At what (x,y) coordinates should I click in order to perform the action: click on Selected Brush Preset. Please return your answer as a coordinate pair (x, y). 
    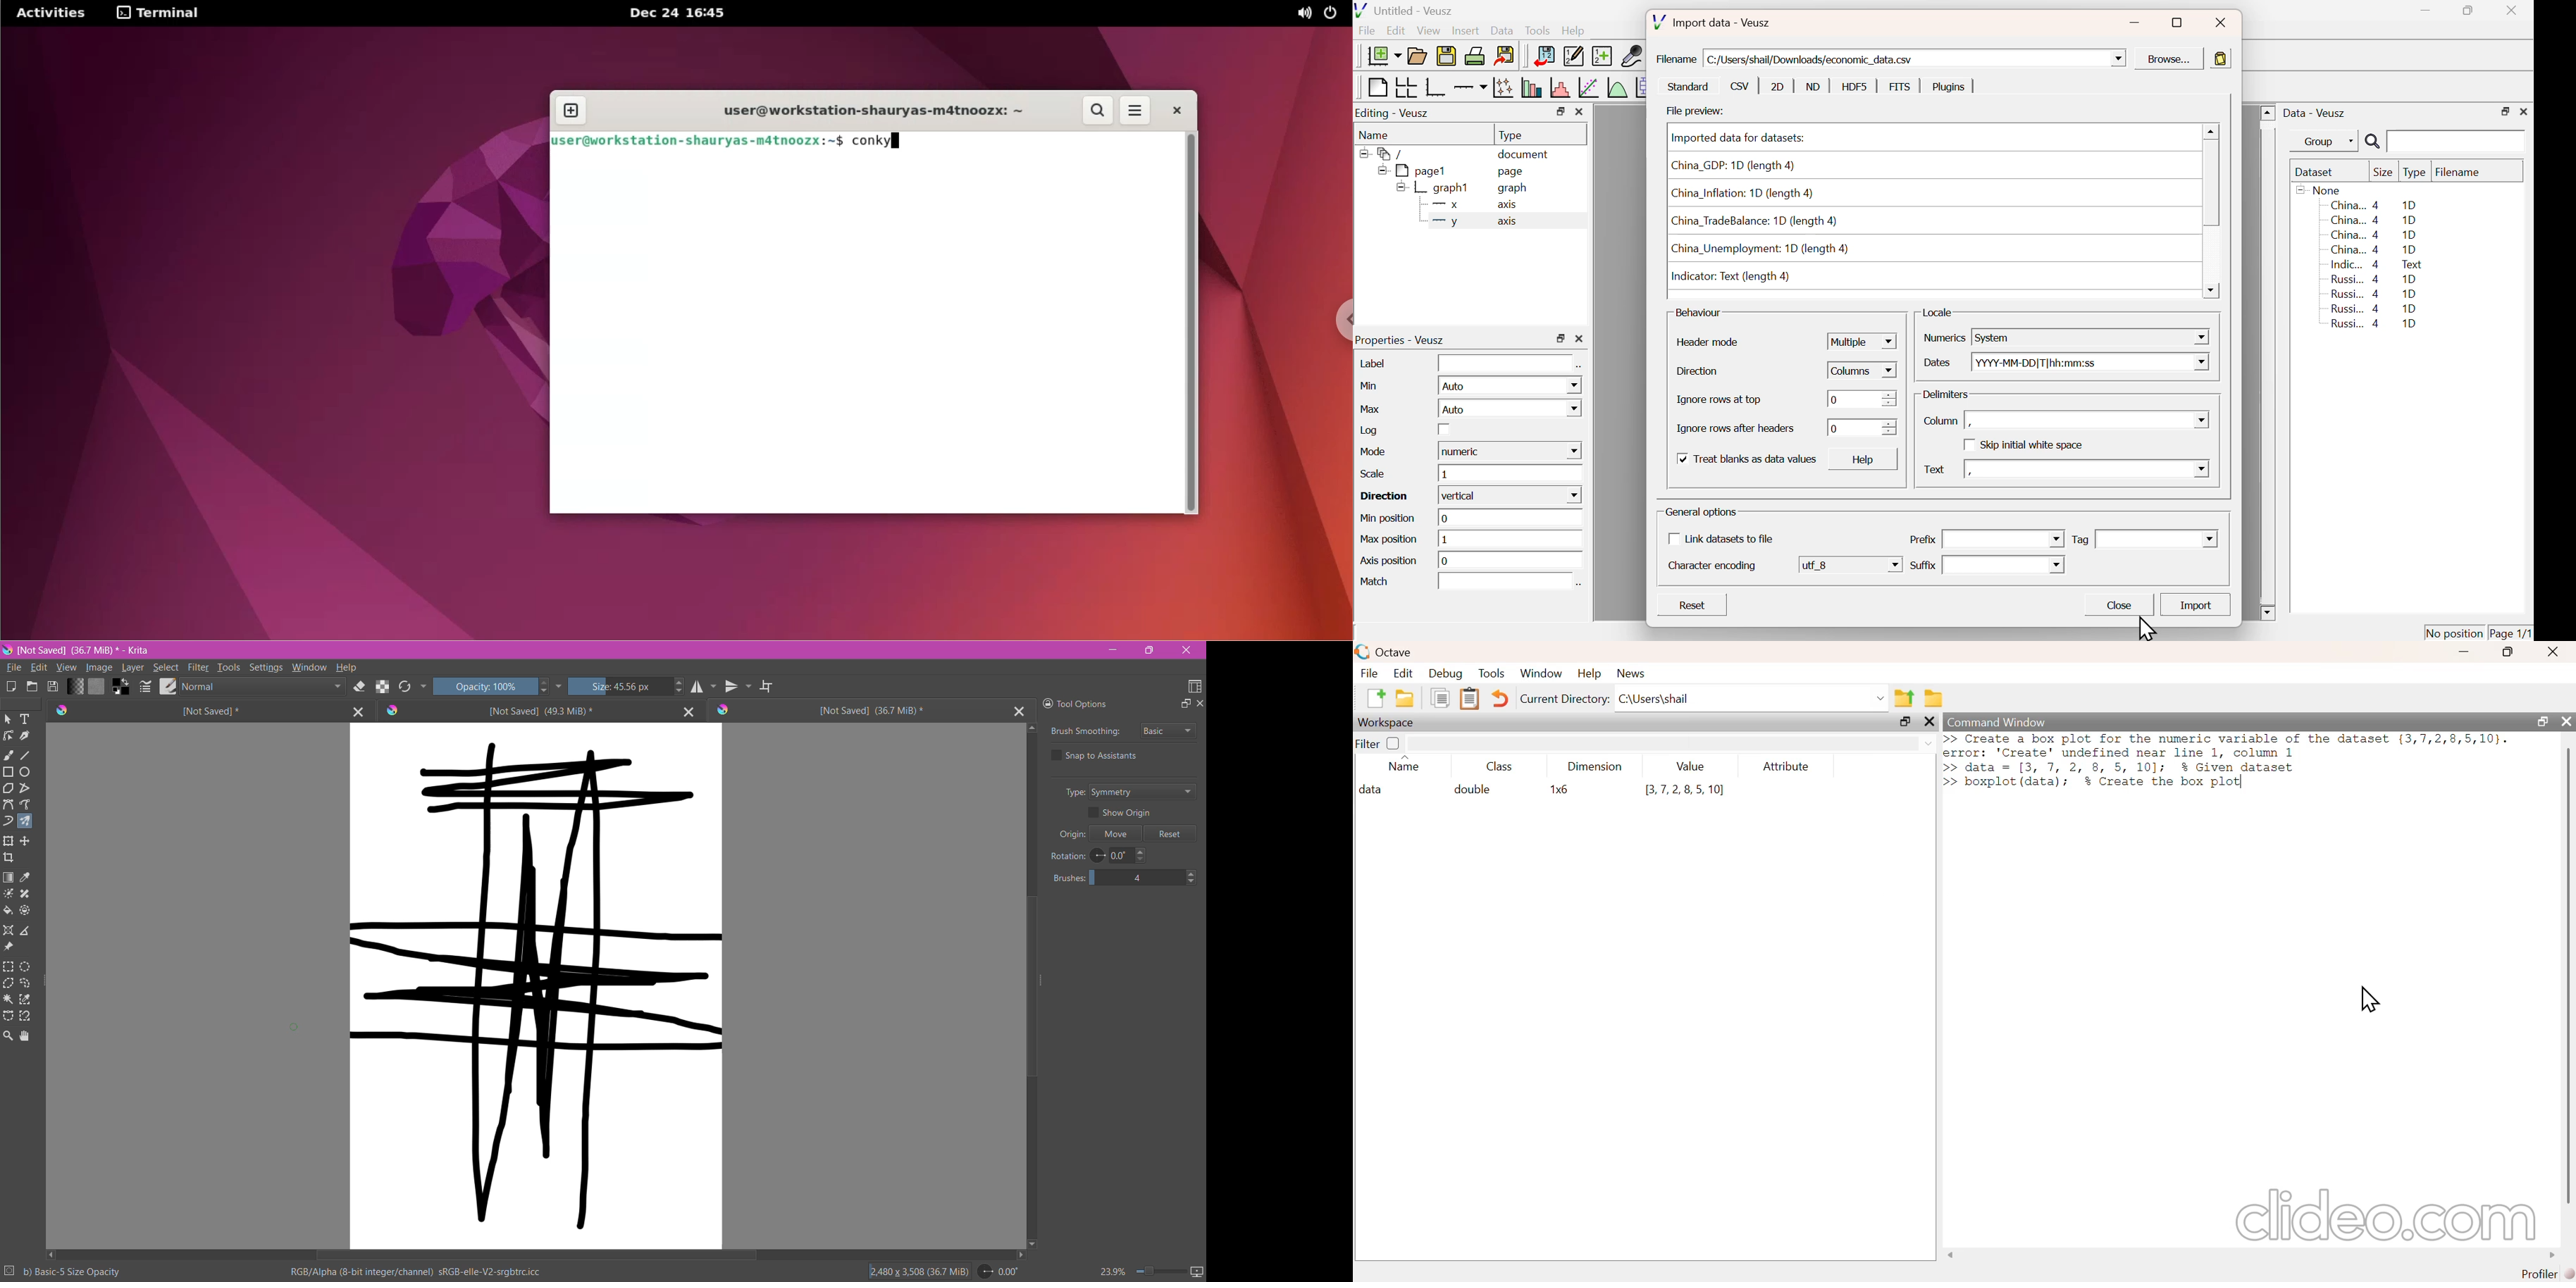
    Looking at the image, I should click on (73, 1272).